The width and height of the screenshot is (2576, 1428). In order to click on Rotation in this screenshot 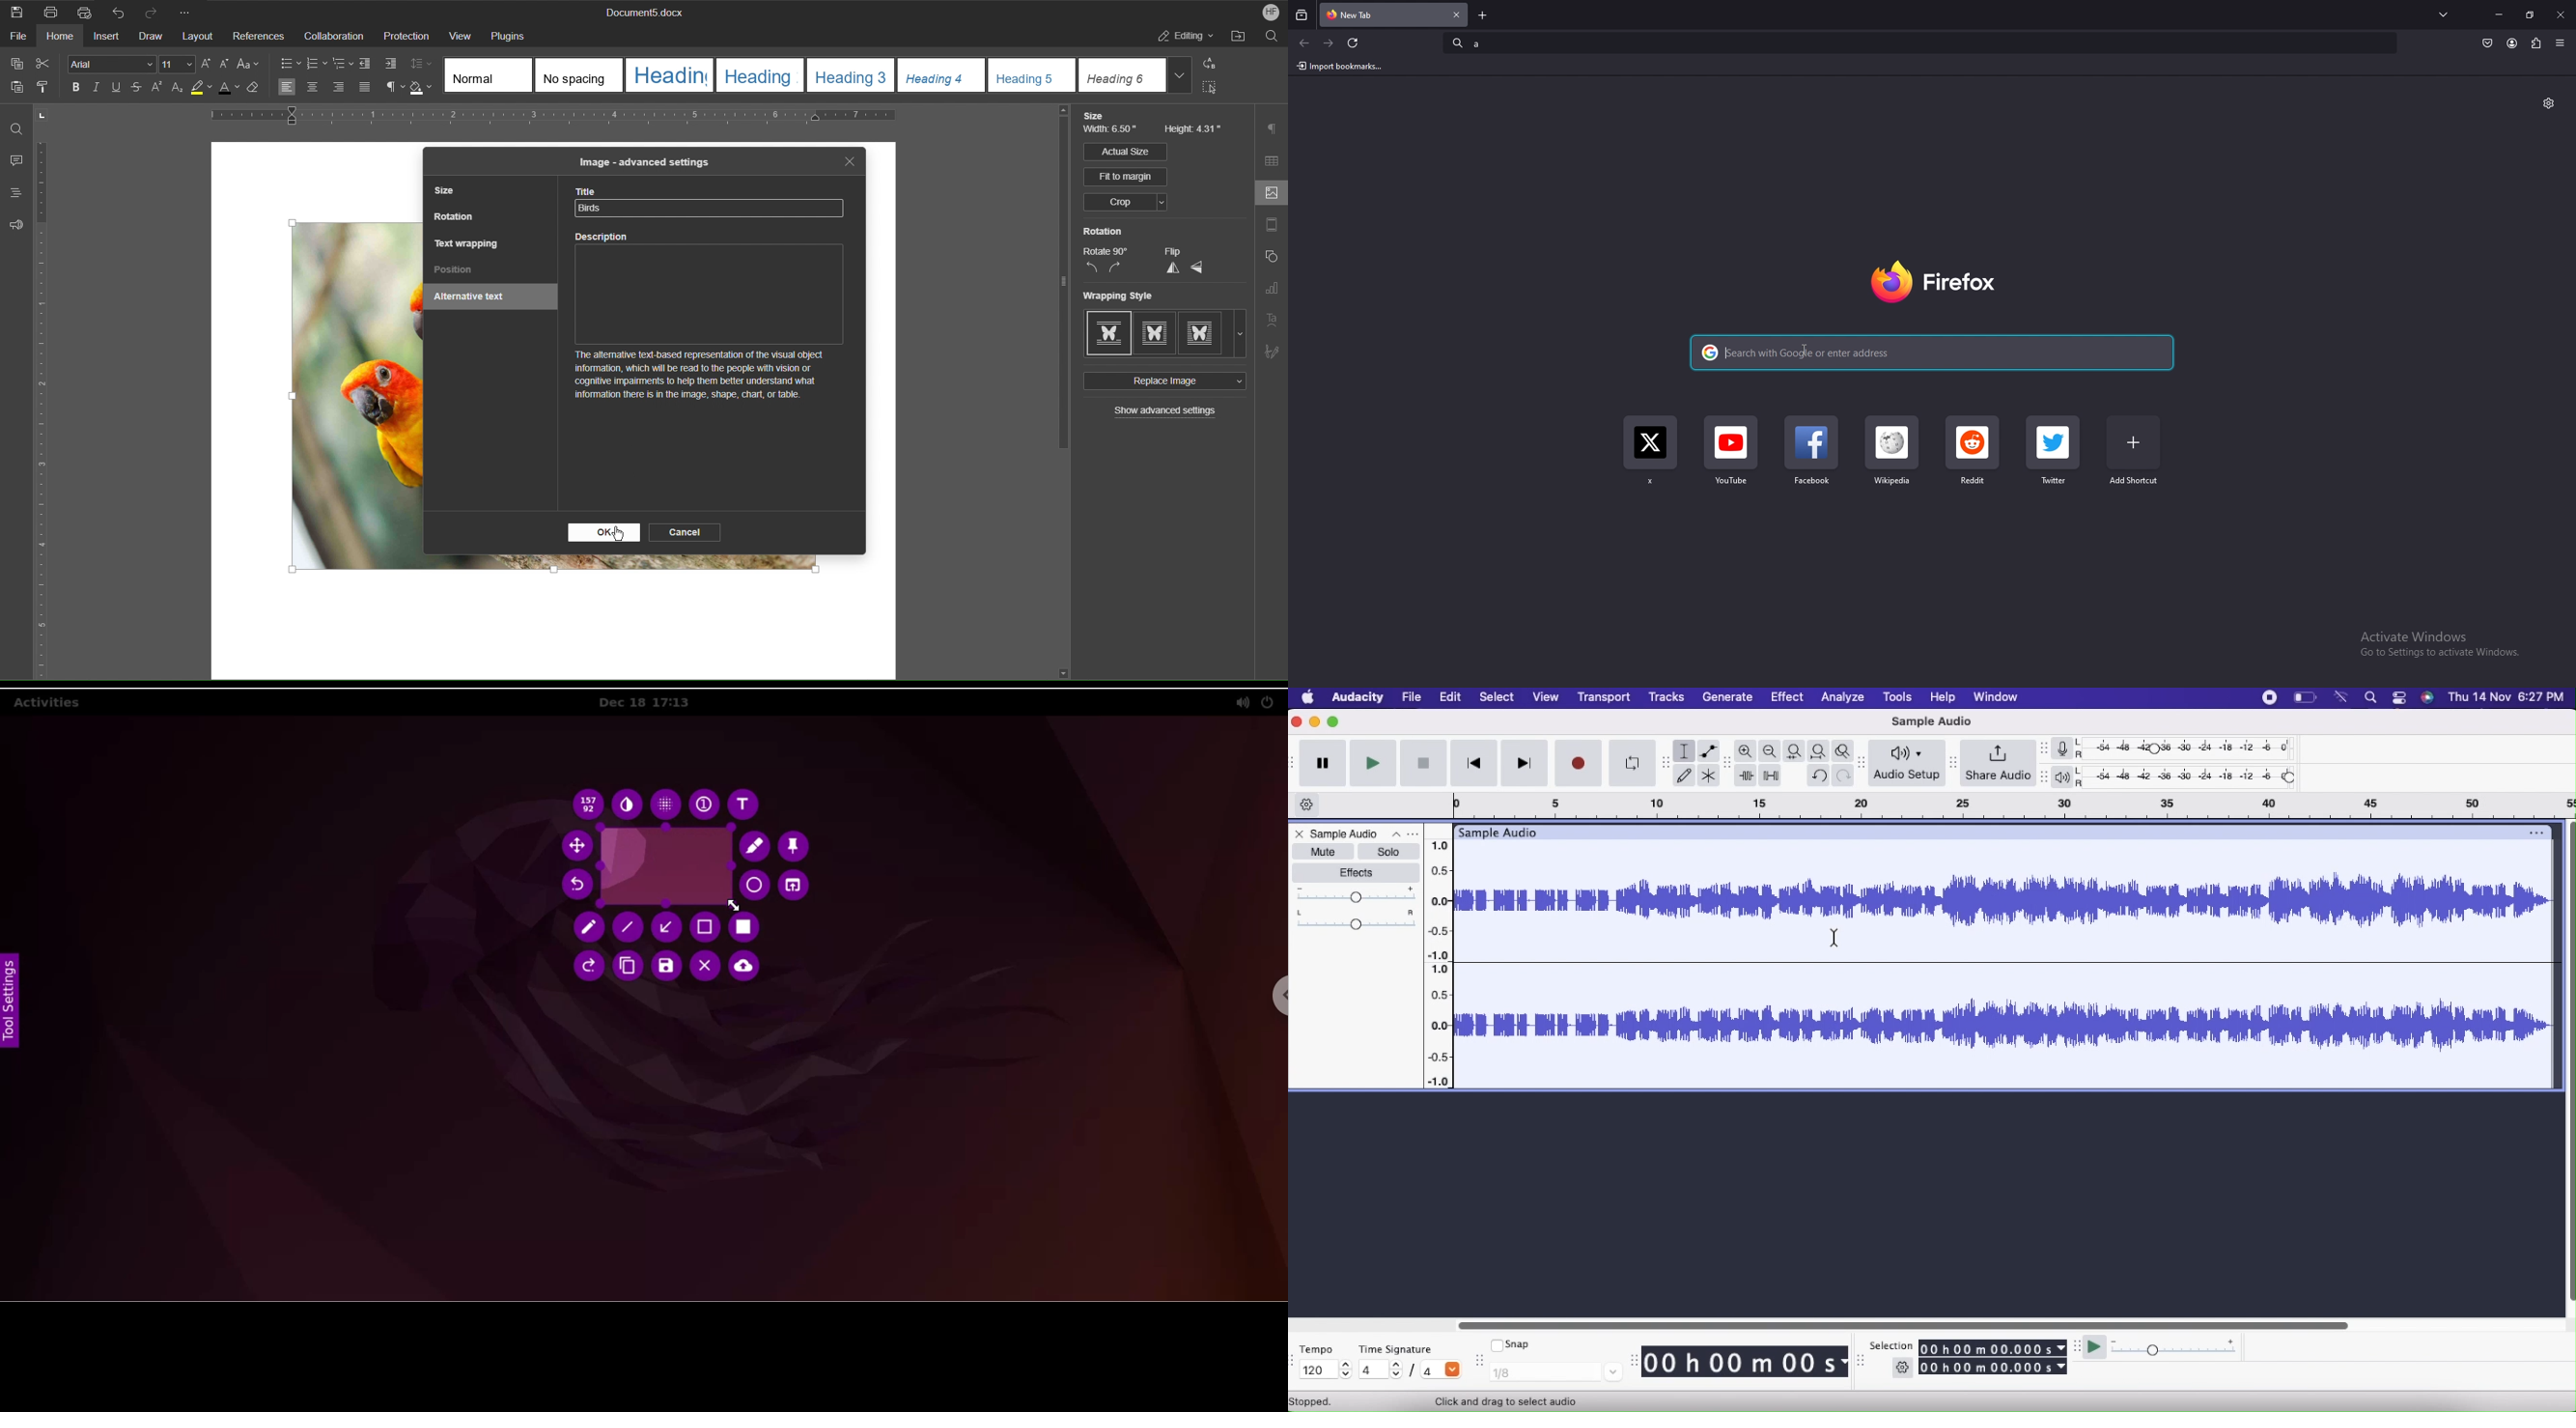, I will do `click(455, 219)`.